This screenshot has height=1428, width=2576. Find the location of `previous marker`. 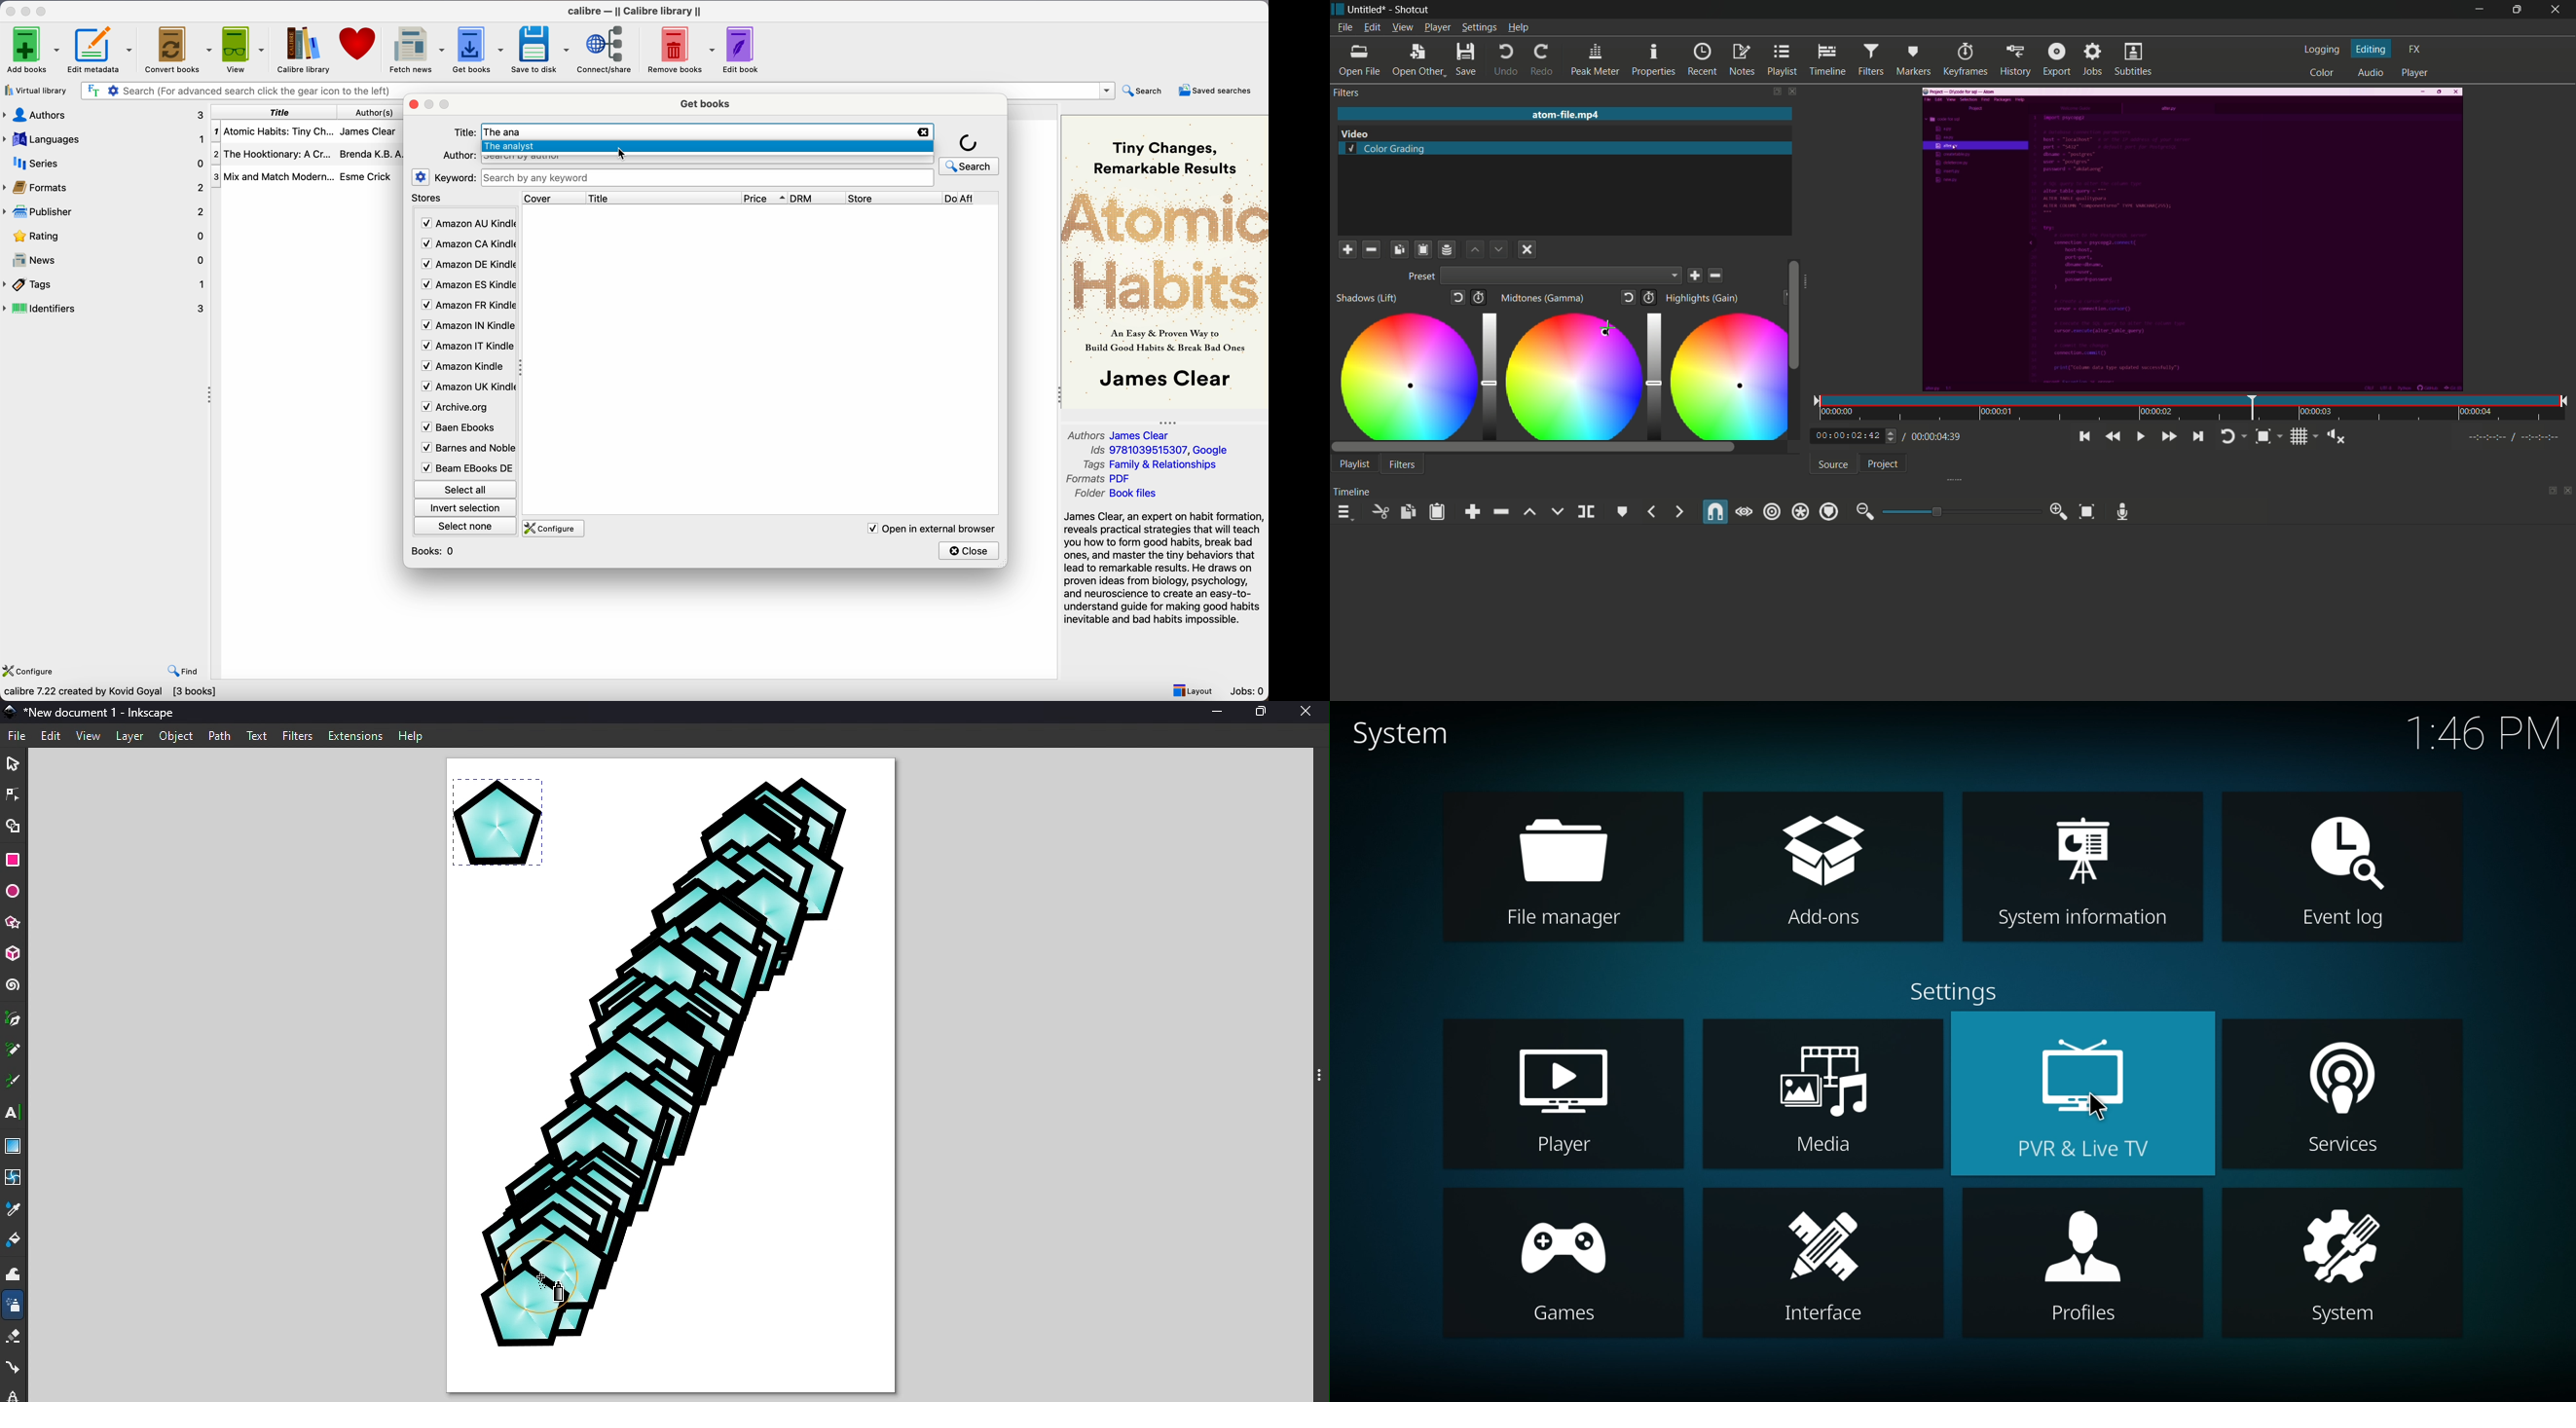

previous marker is located at coordinates (1652, 511).